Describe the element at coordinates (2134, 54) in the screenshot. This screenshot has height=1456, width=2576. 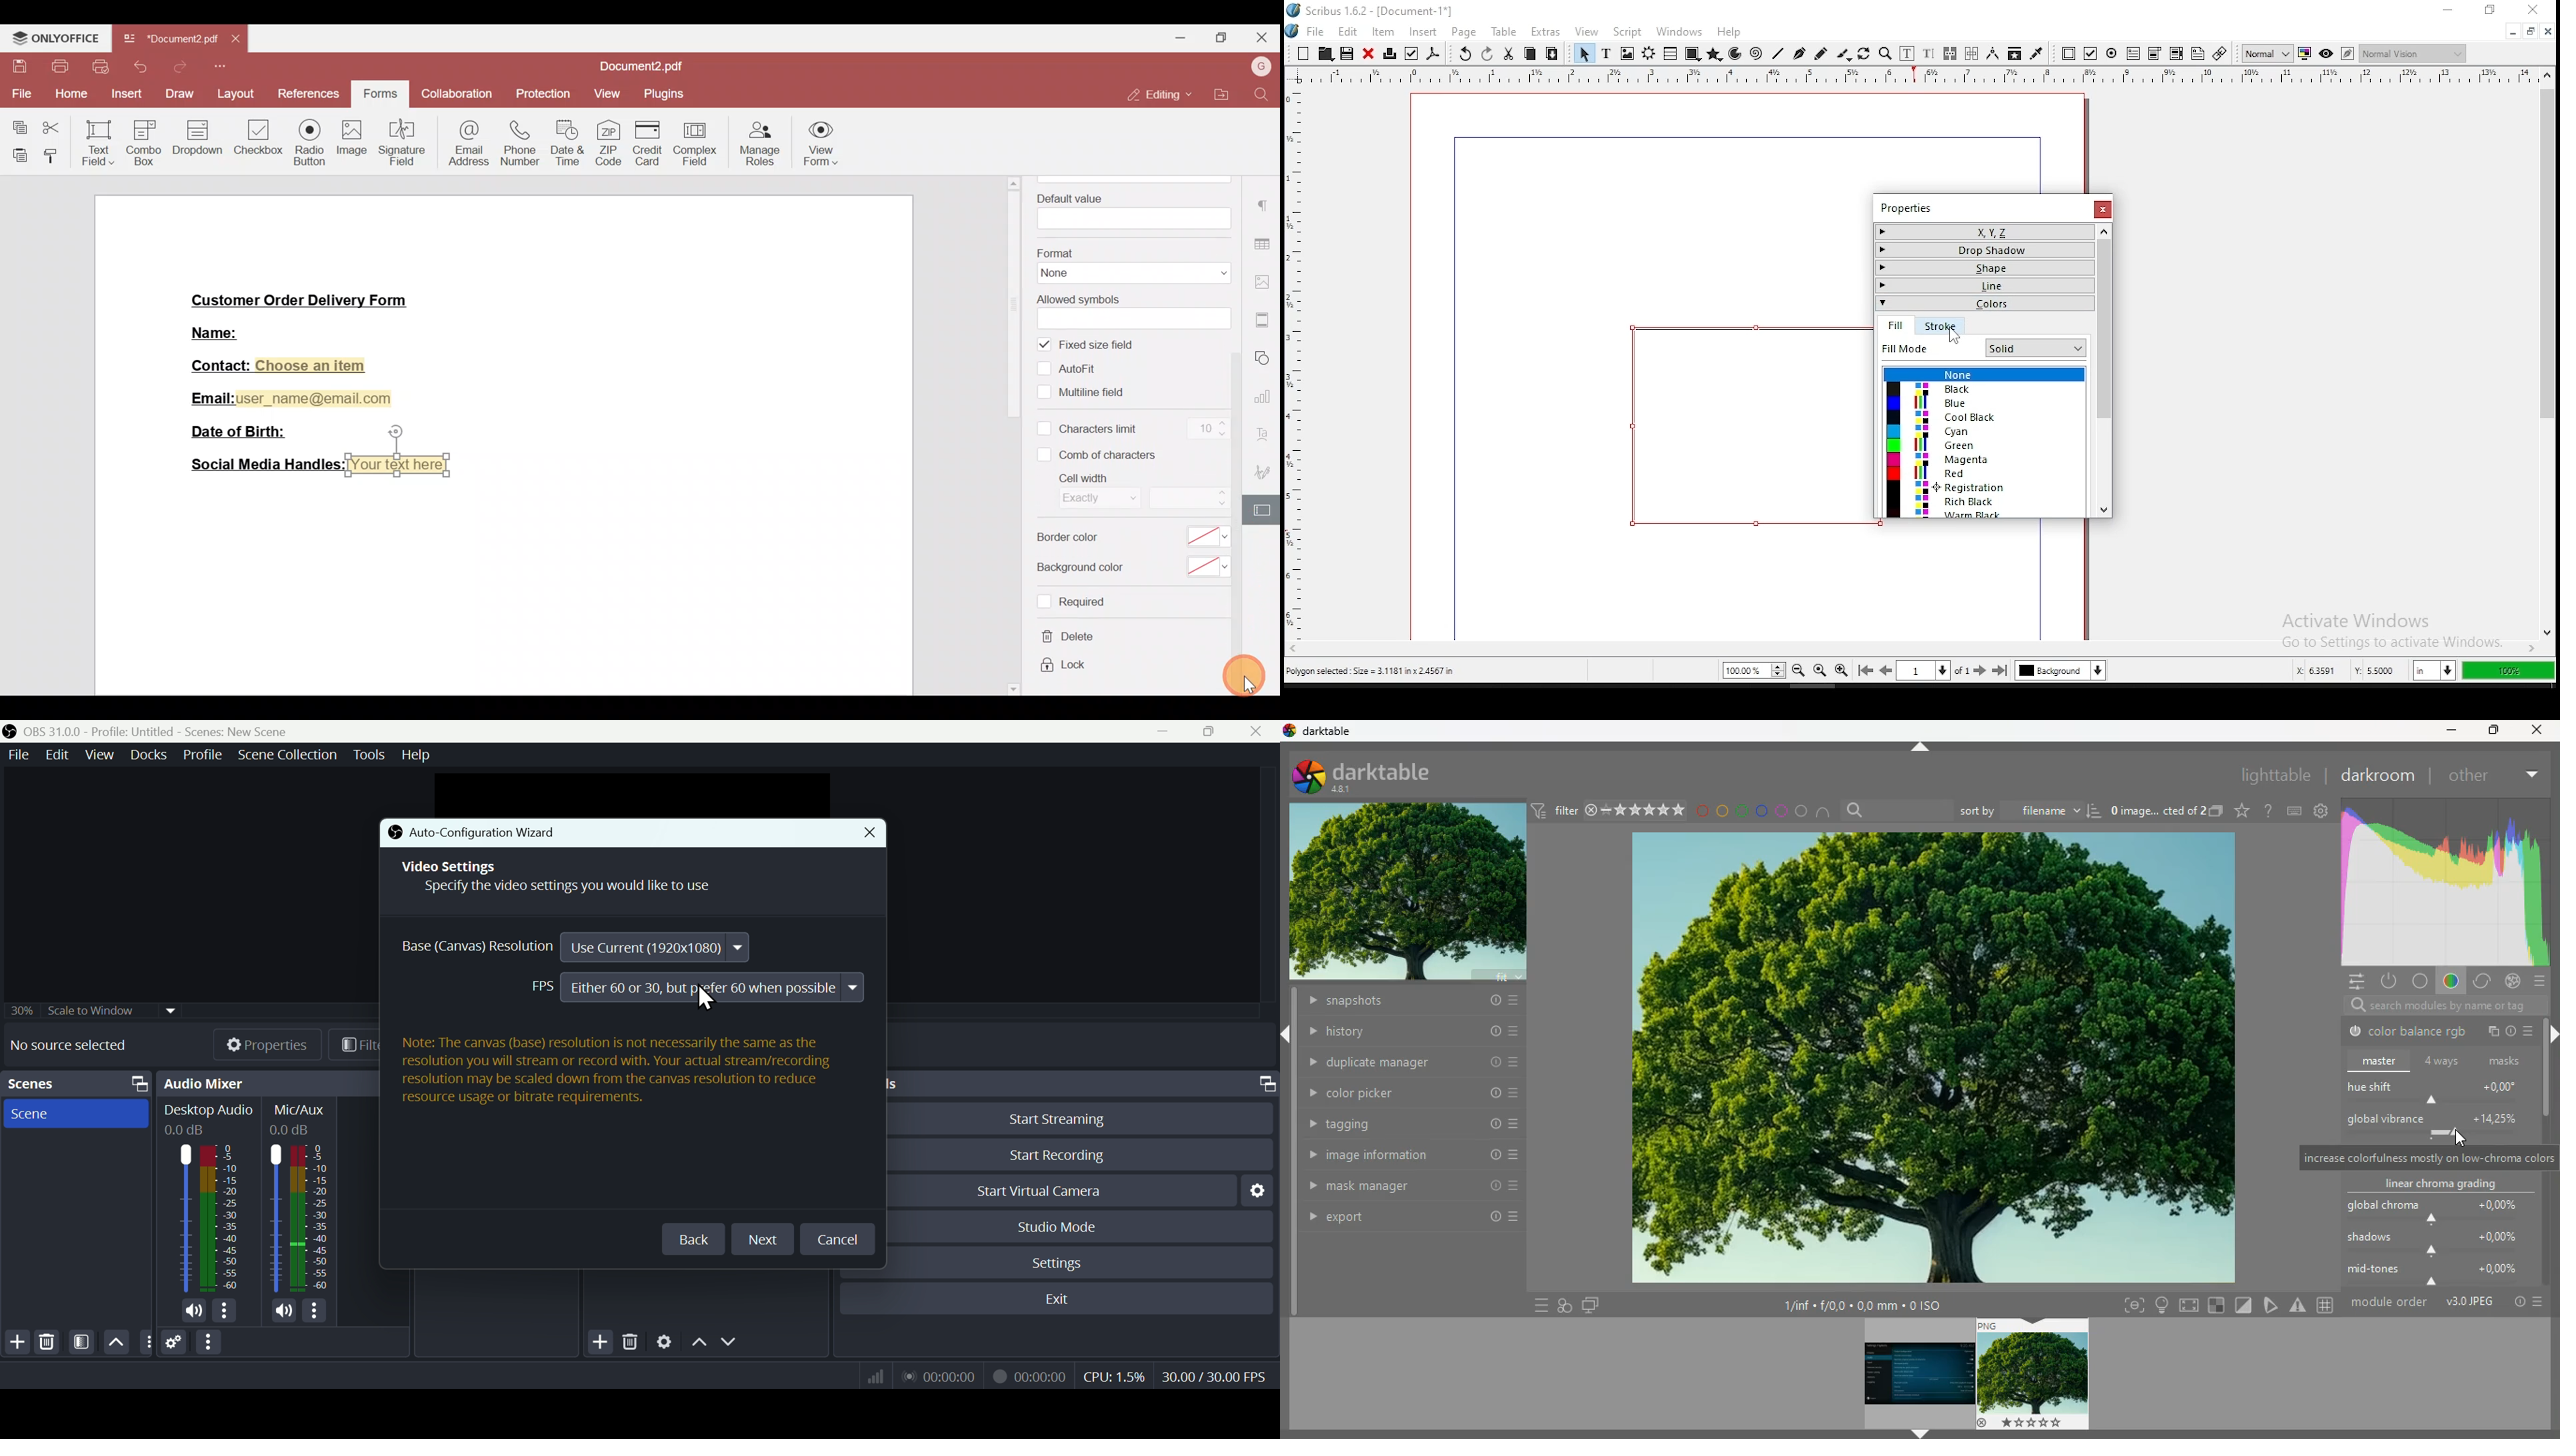
I see `pdf text field` at that location.